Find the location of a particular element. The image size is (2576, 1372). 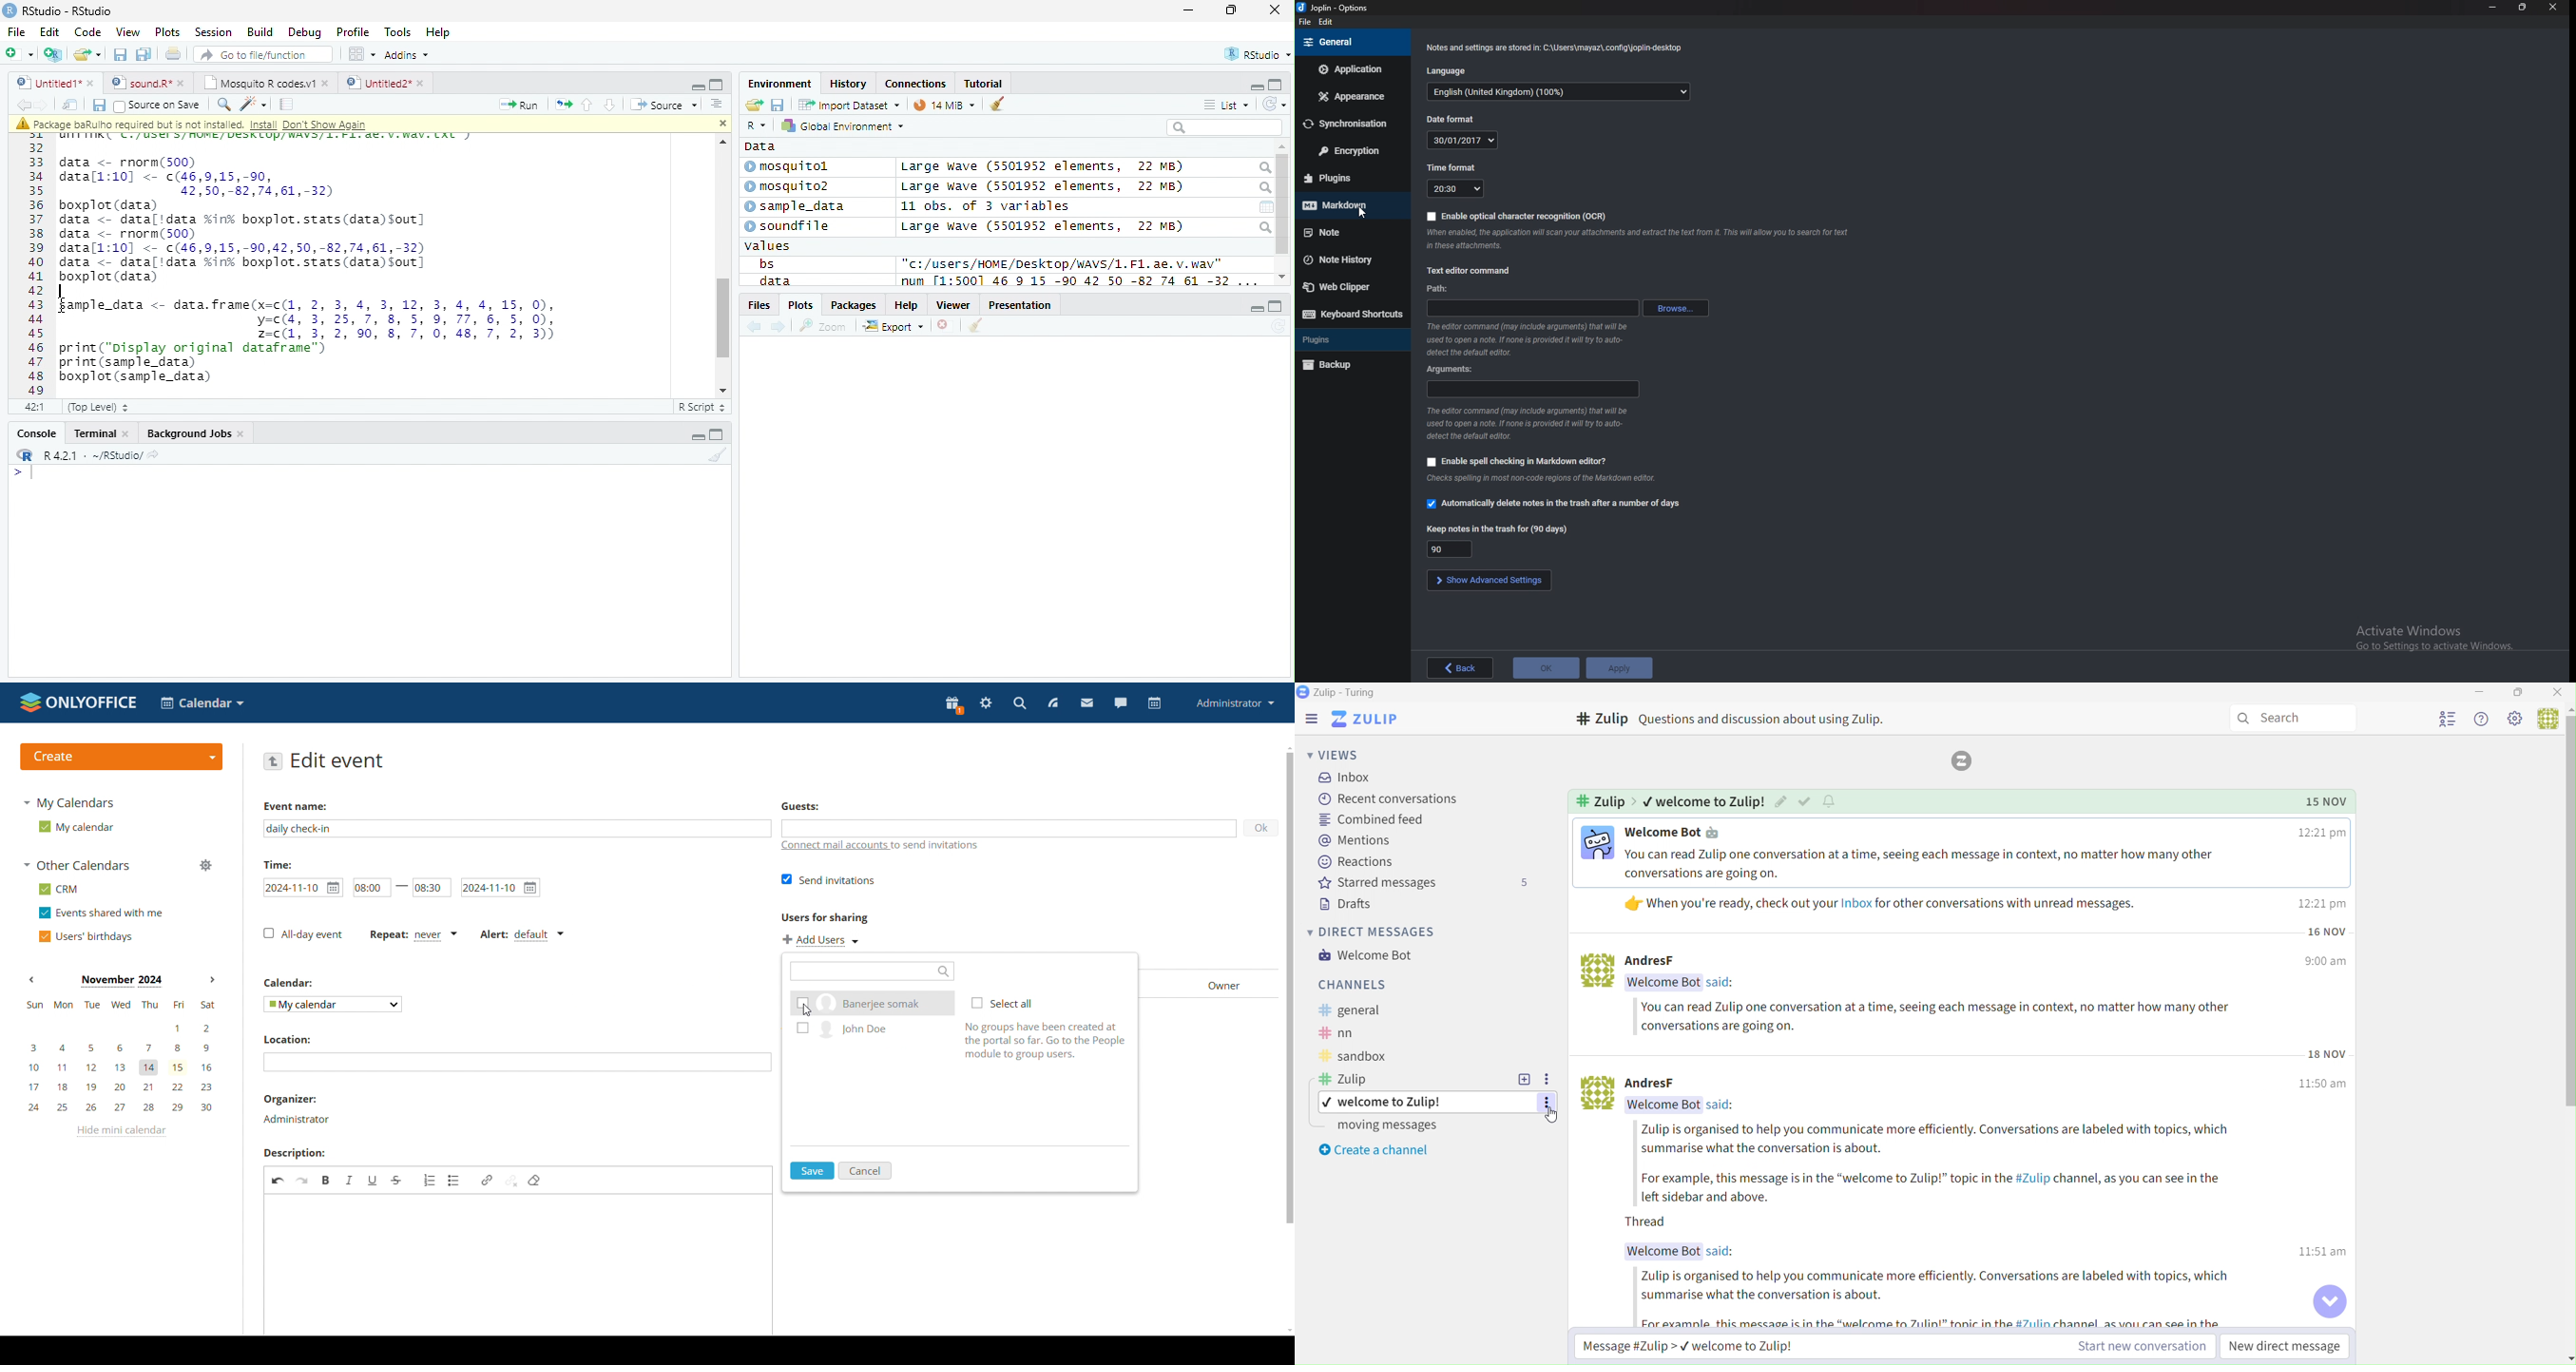

browse is located at coordinates (1678, 309).